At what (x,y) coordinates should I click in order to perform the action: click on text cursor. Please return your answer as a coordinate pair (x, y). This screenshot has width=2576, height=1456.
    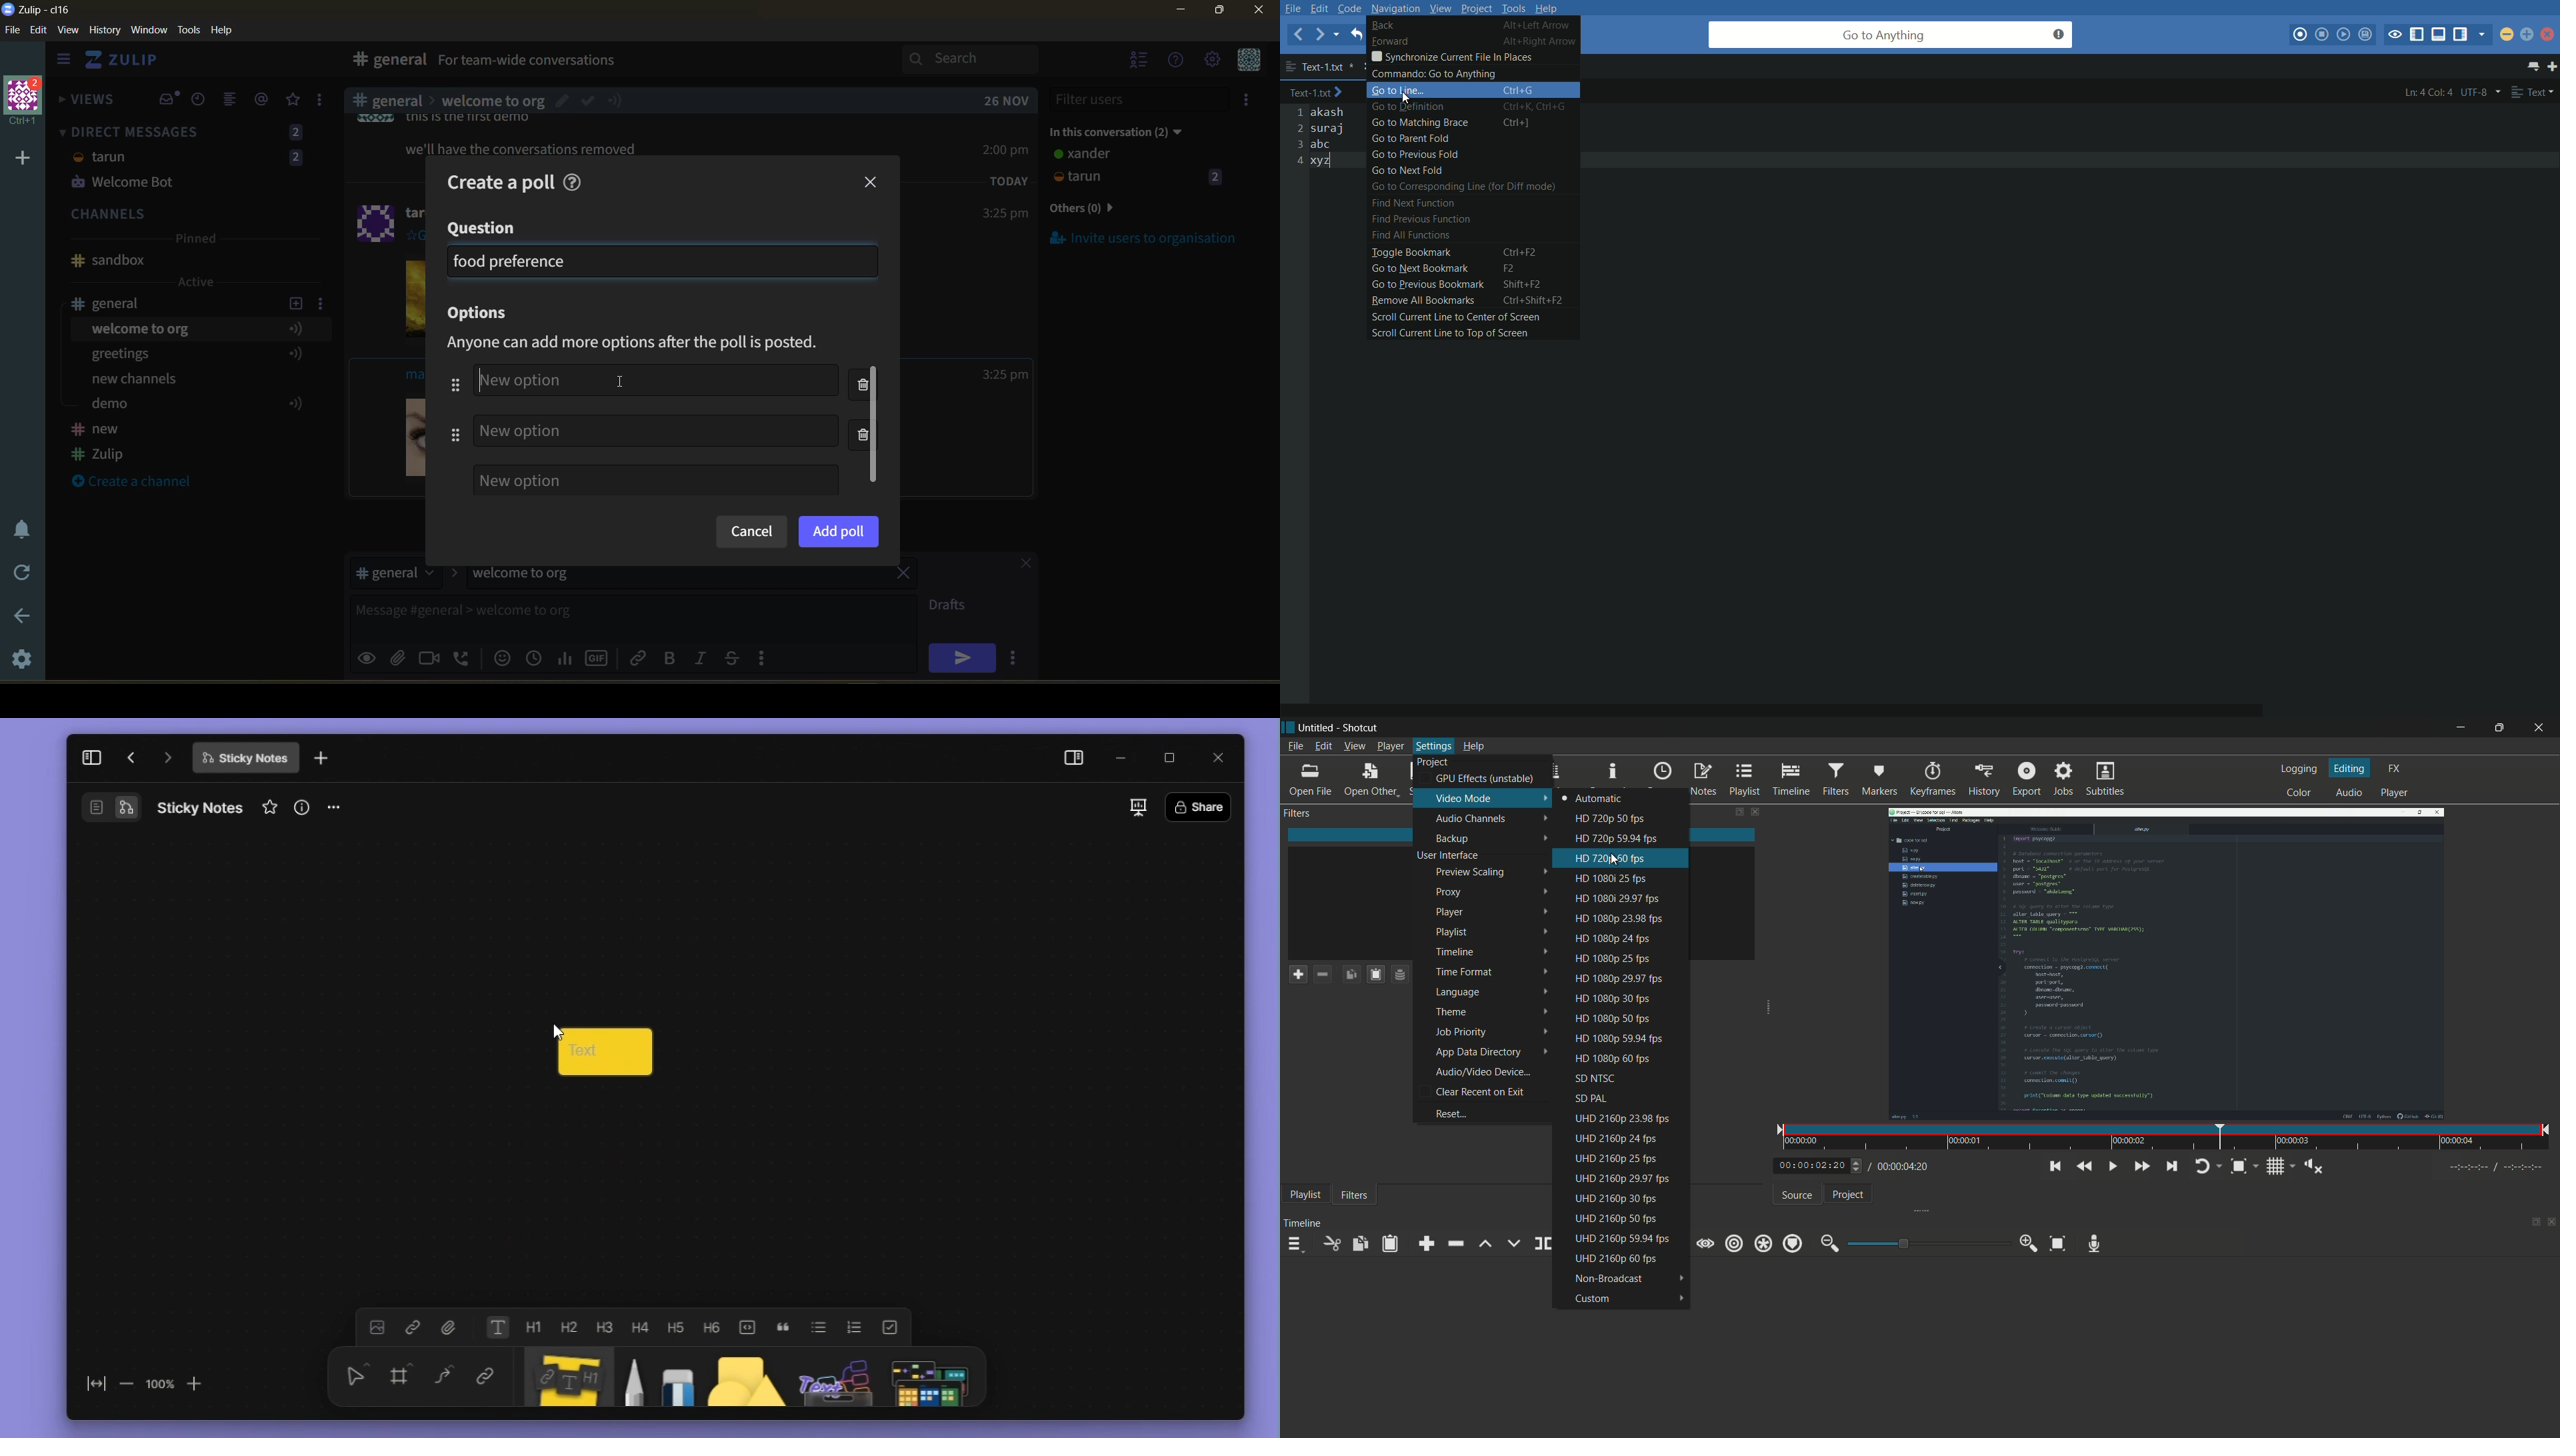
    Looking at the image, I should click on (1337, 164).